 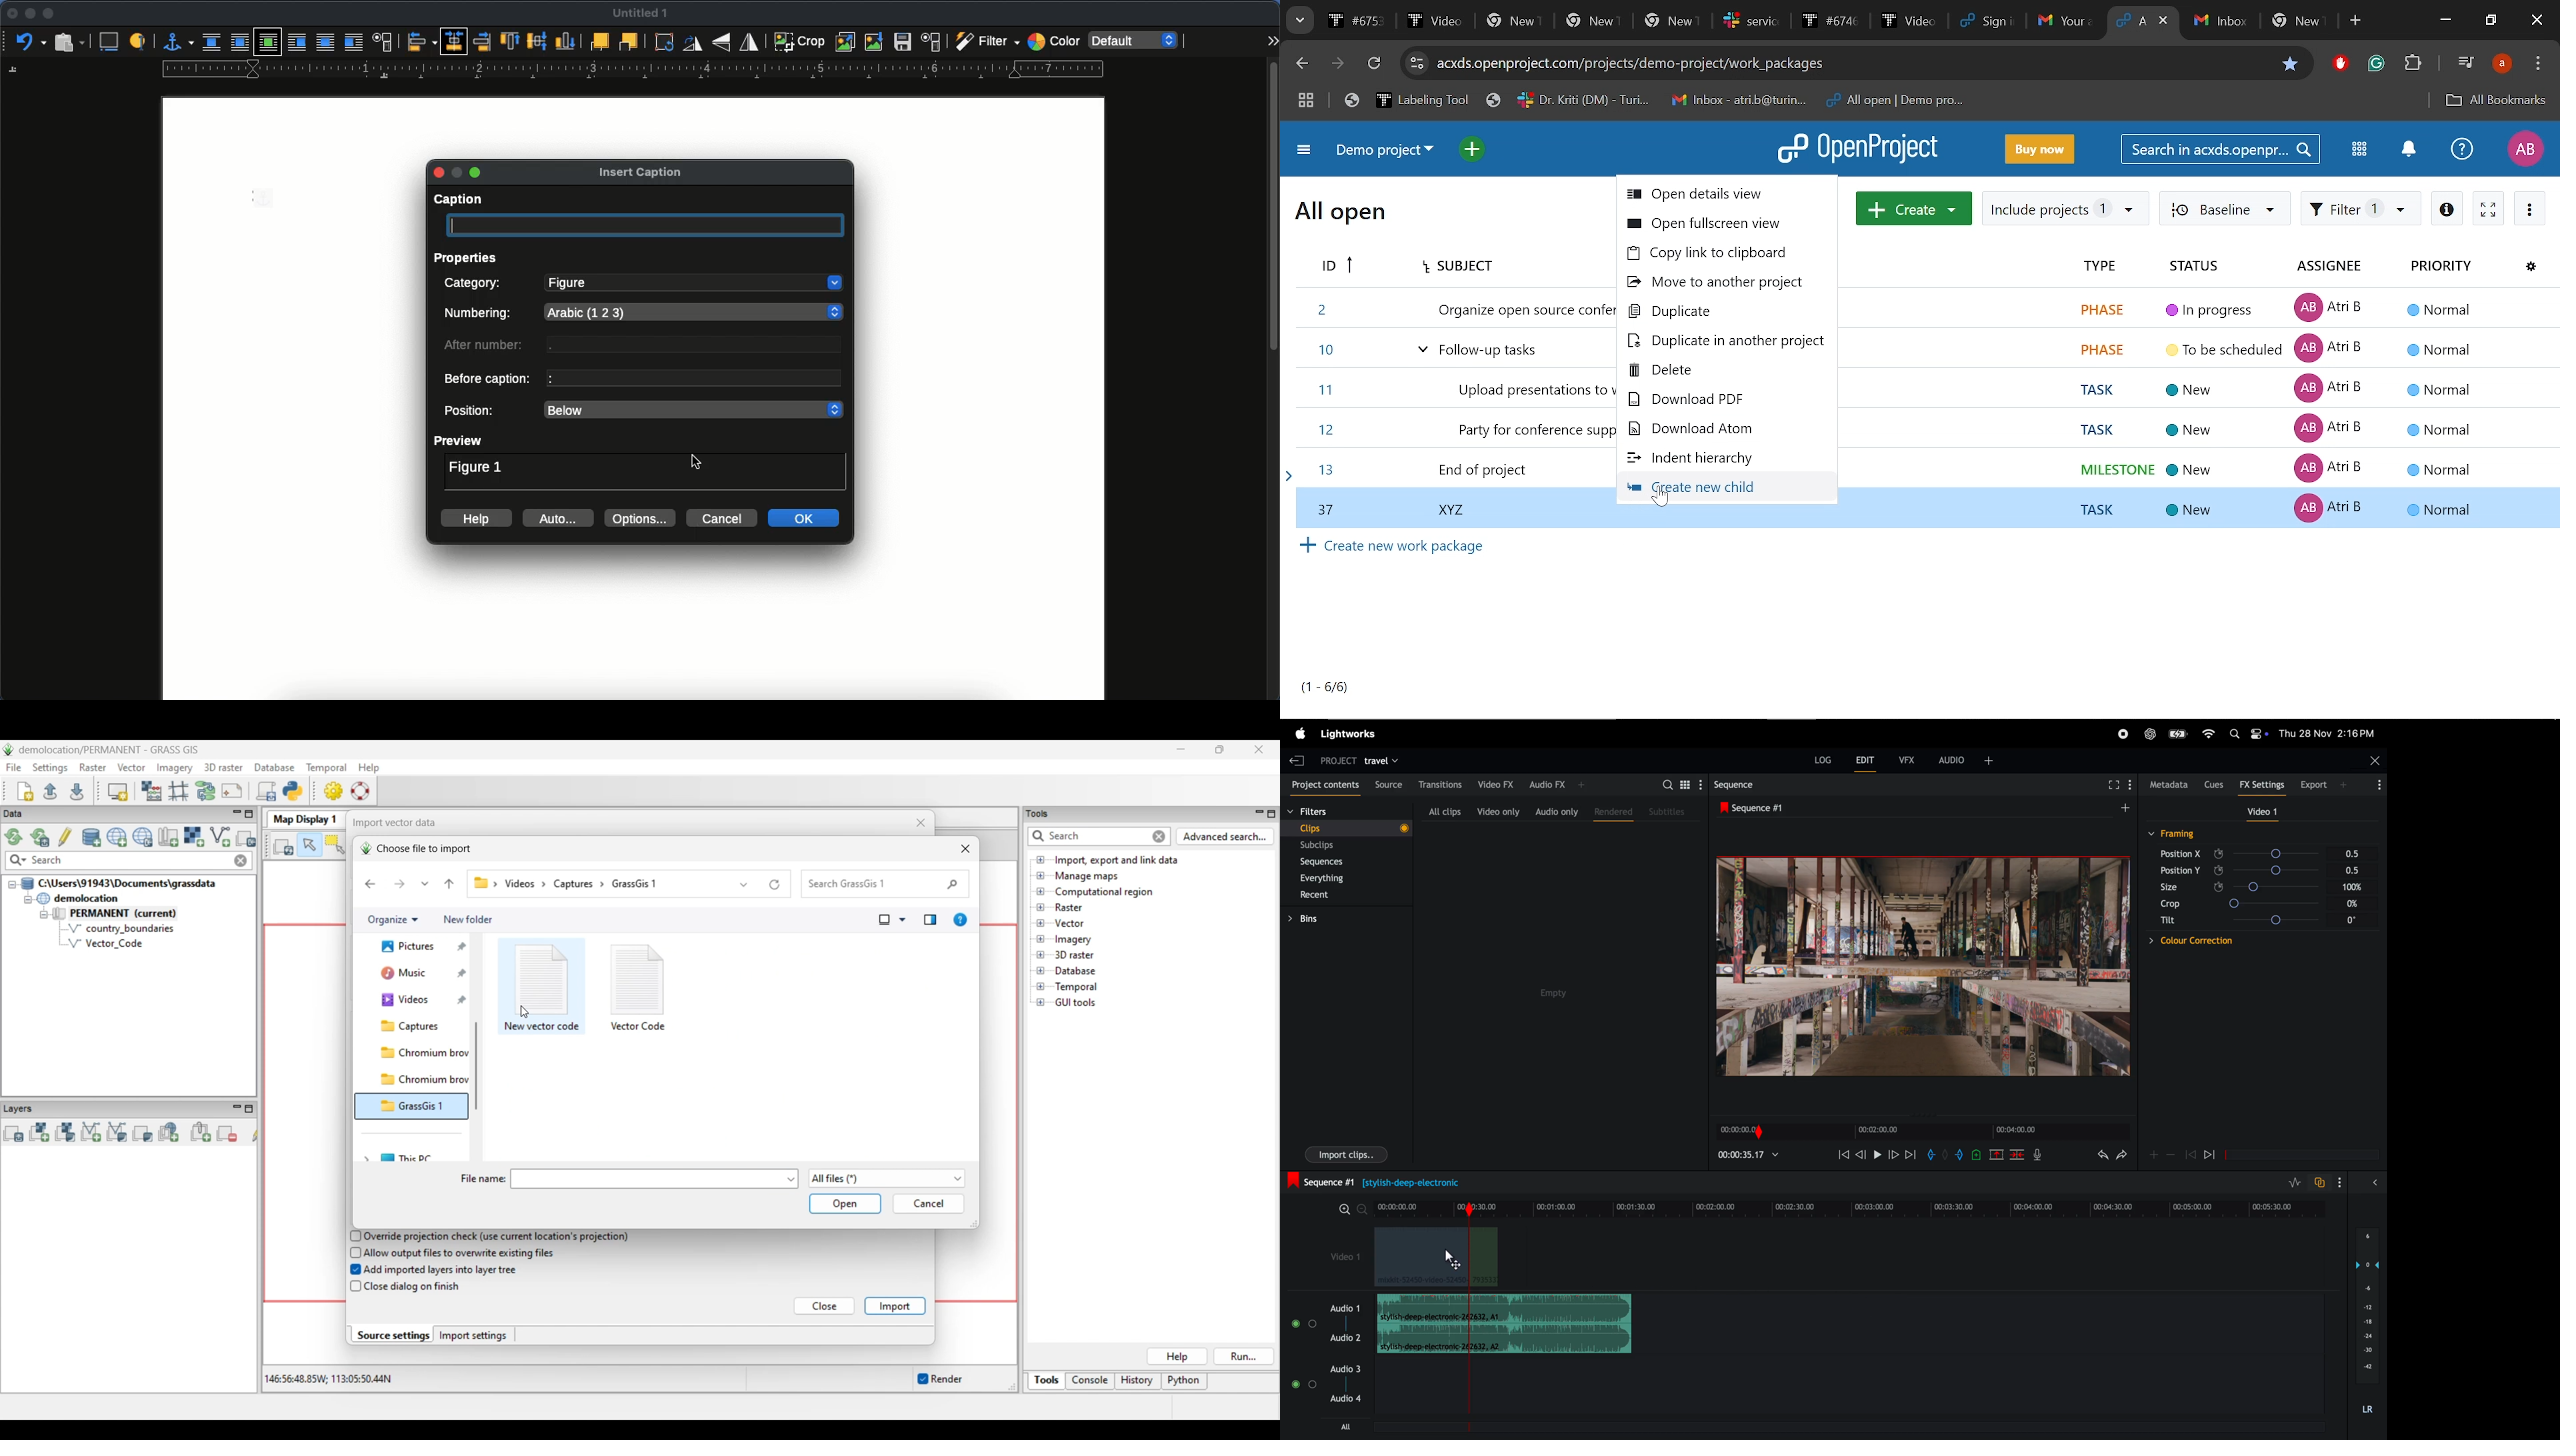 What do you see at coordinates (1859, 149) in the screenshot?
I see `Open project menu` at bounding box center [1859, 149].